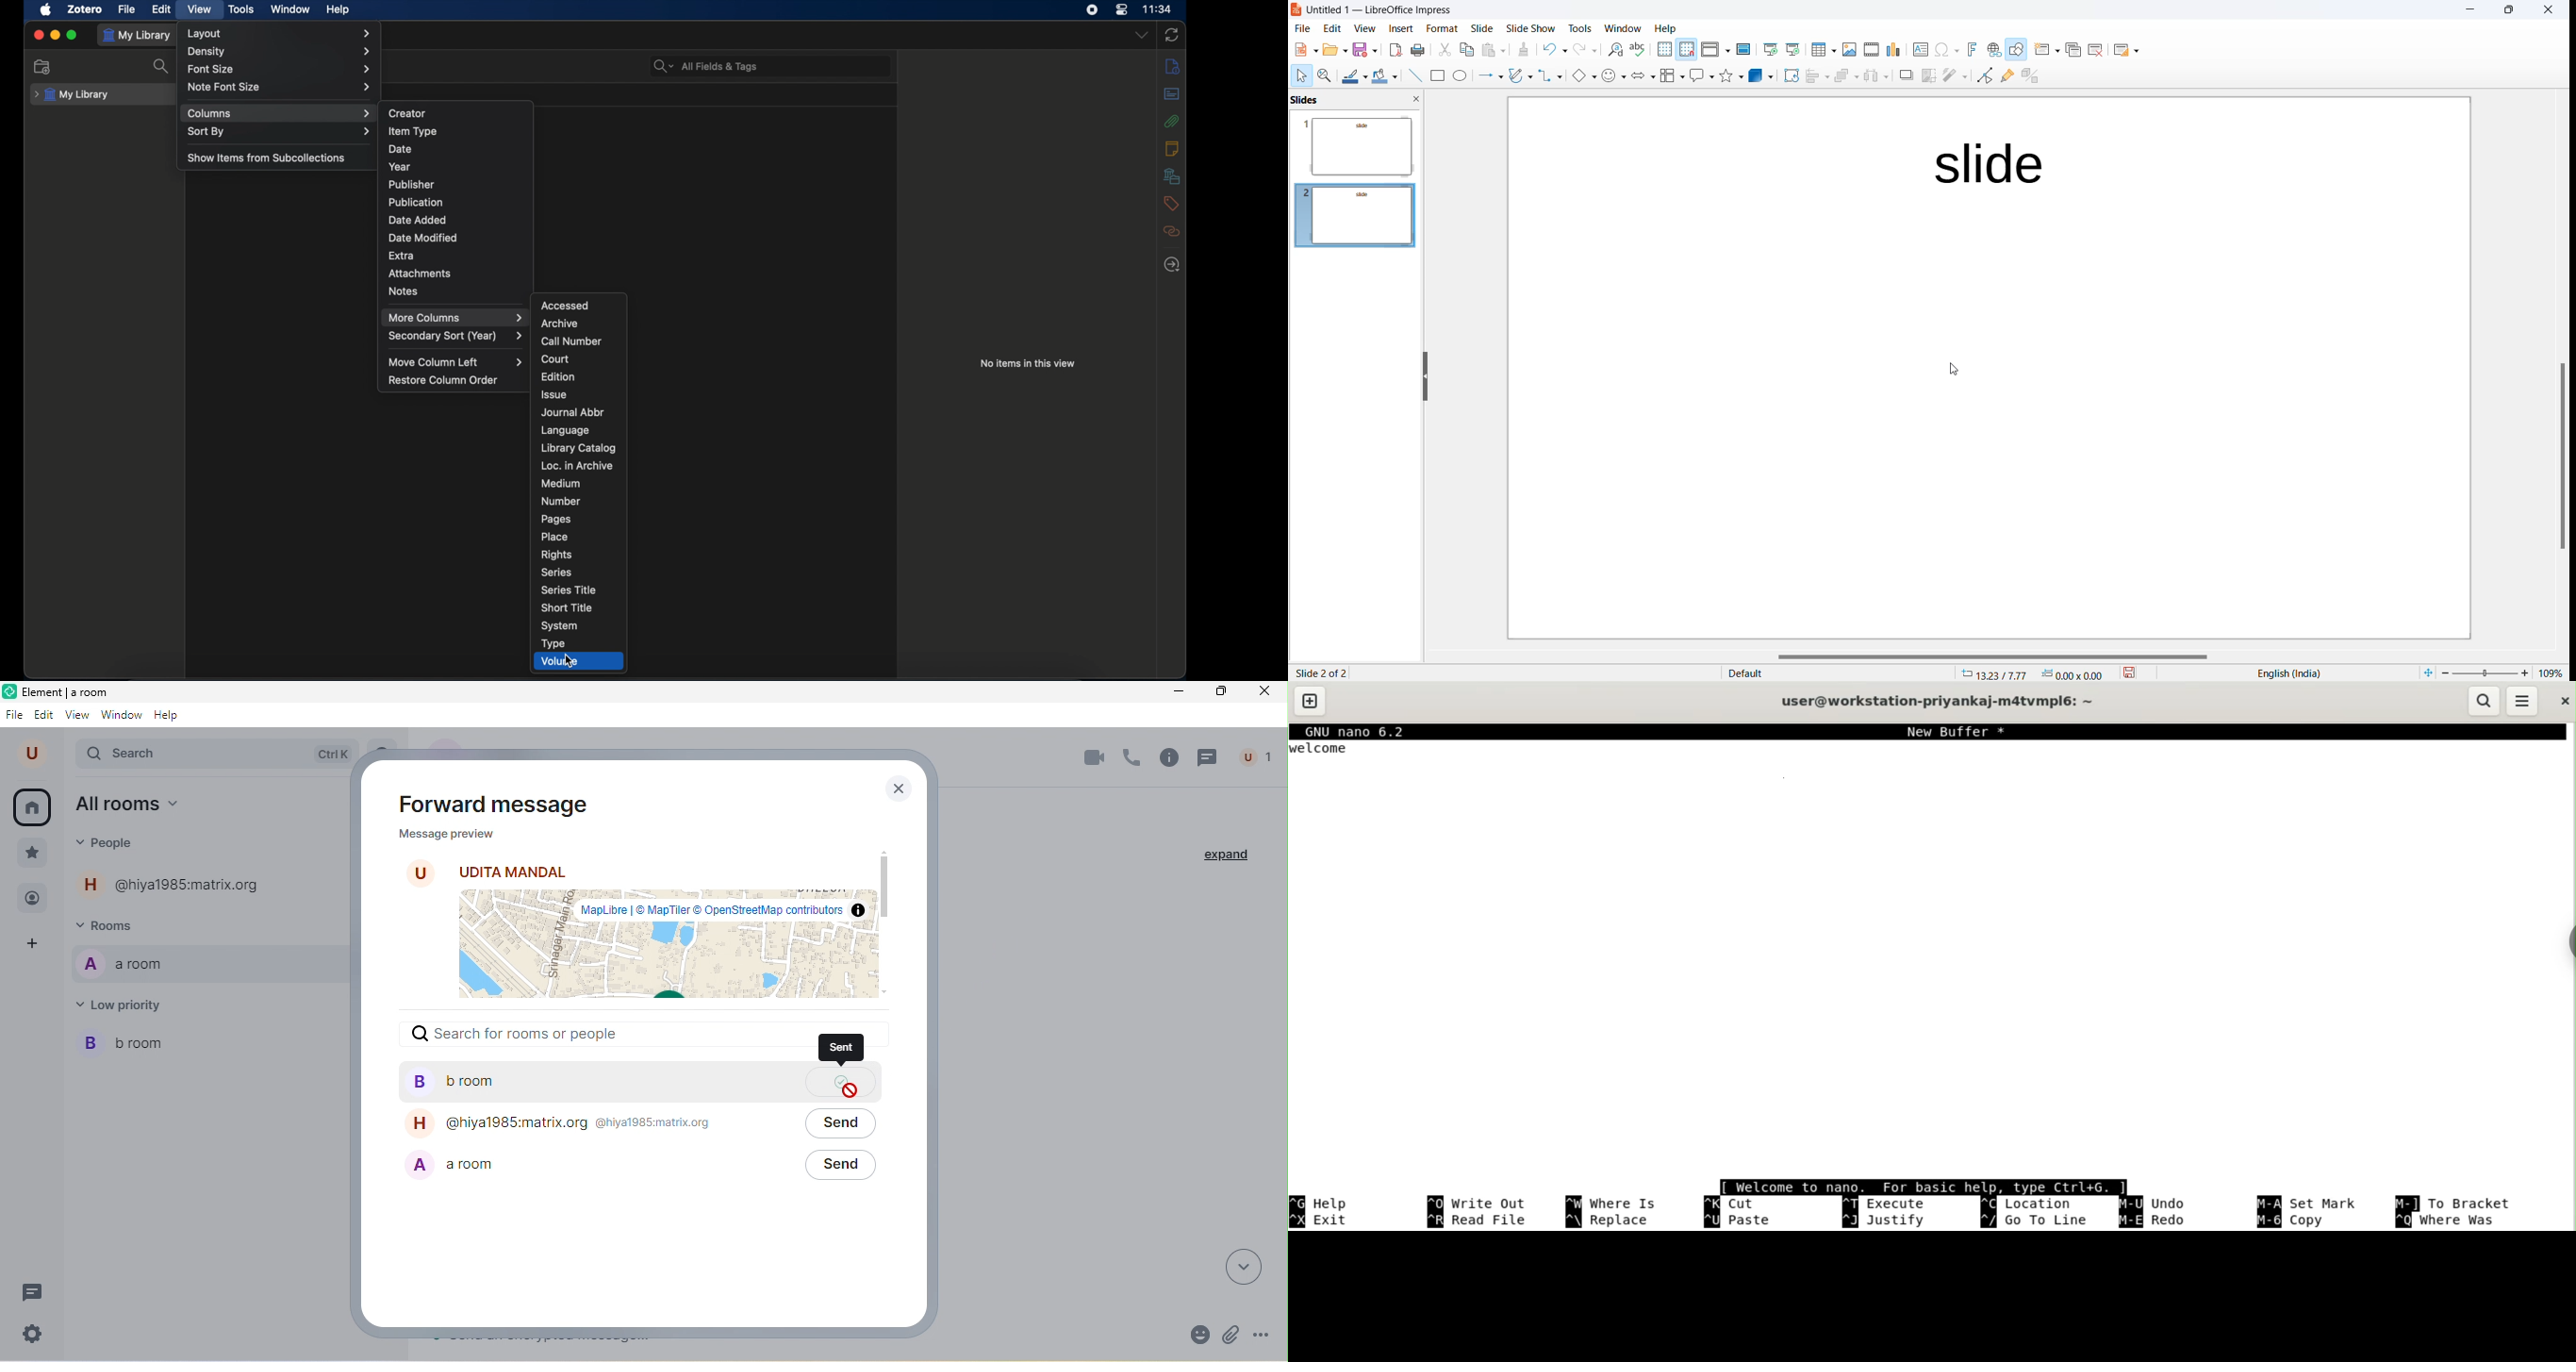 Image resolution: width=2576 pixels, height=1372 pixels. What do you see at coordinates (706, 66) in the screenshot?
I see `search bar` at bounding box center [706, 66].